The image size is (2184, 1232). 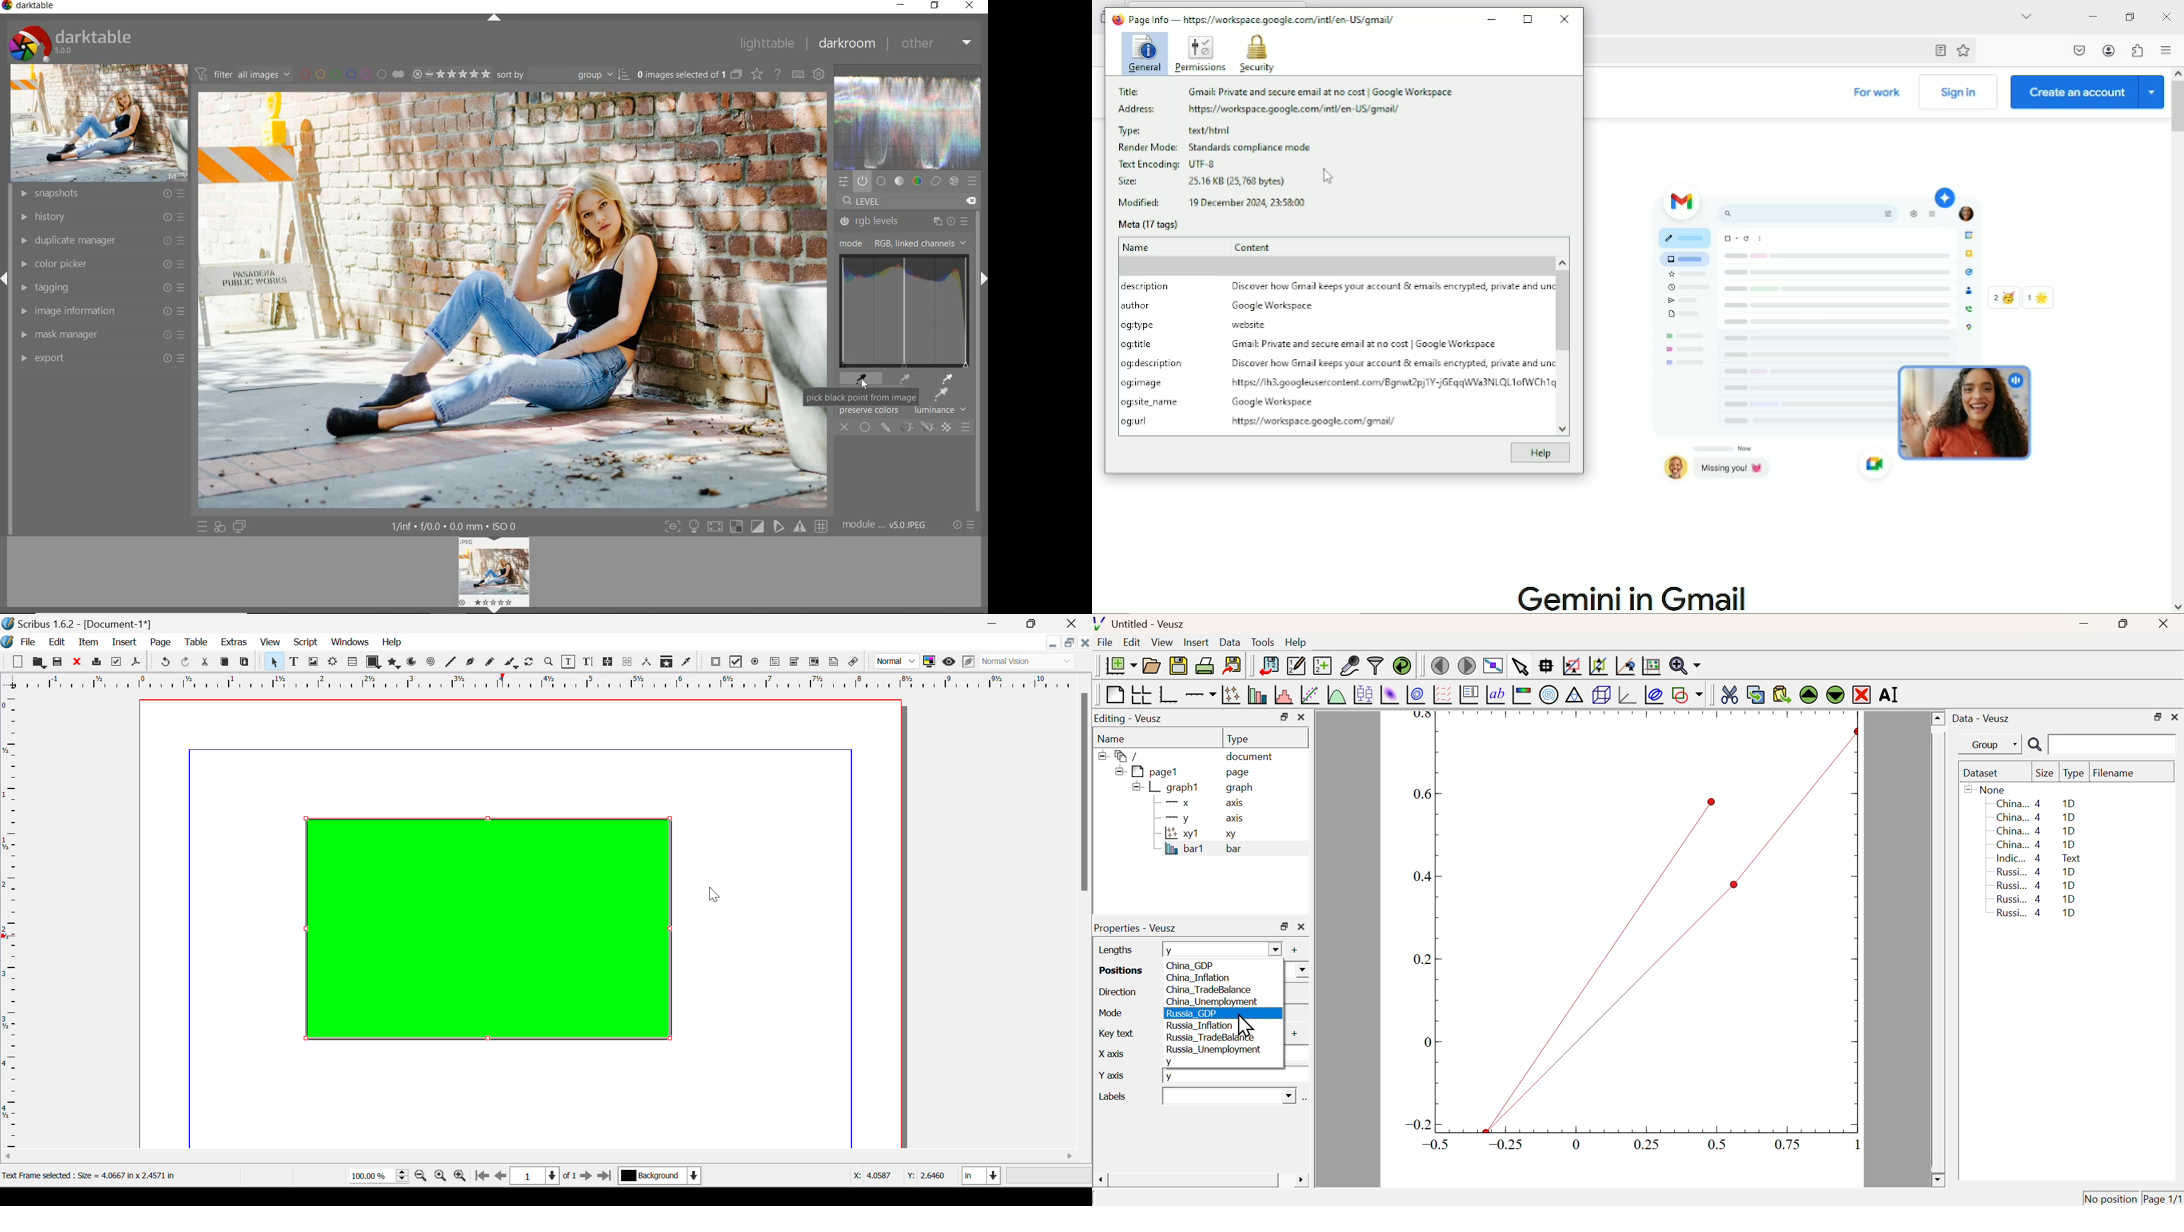 I want to click on Text Frame selected: Size= 4.0667 in x 2.4571 in, so click(x=89, y=1175).